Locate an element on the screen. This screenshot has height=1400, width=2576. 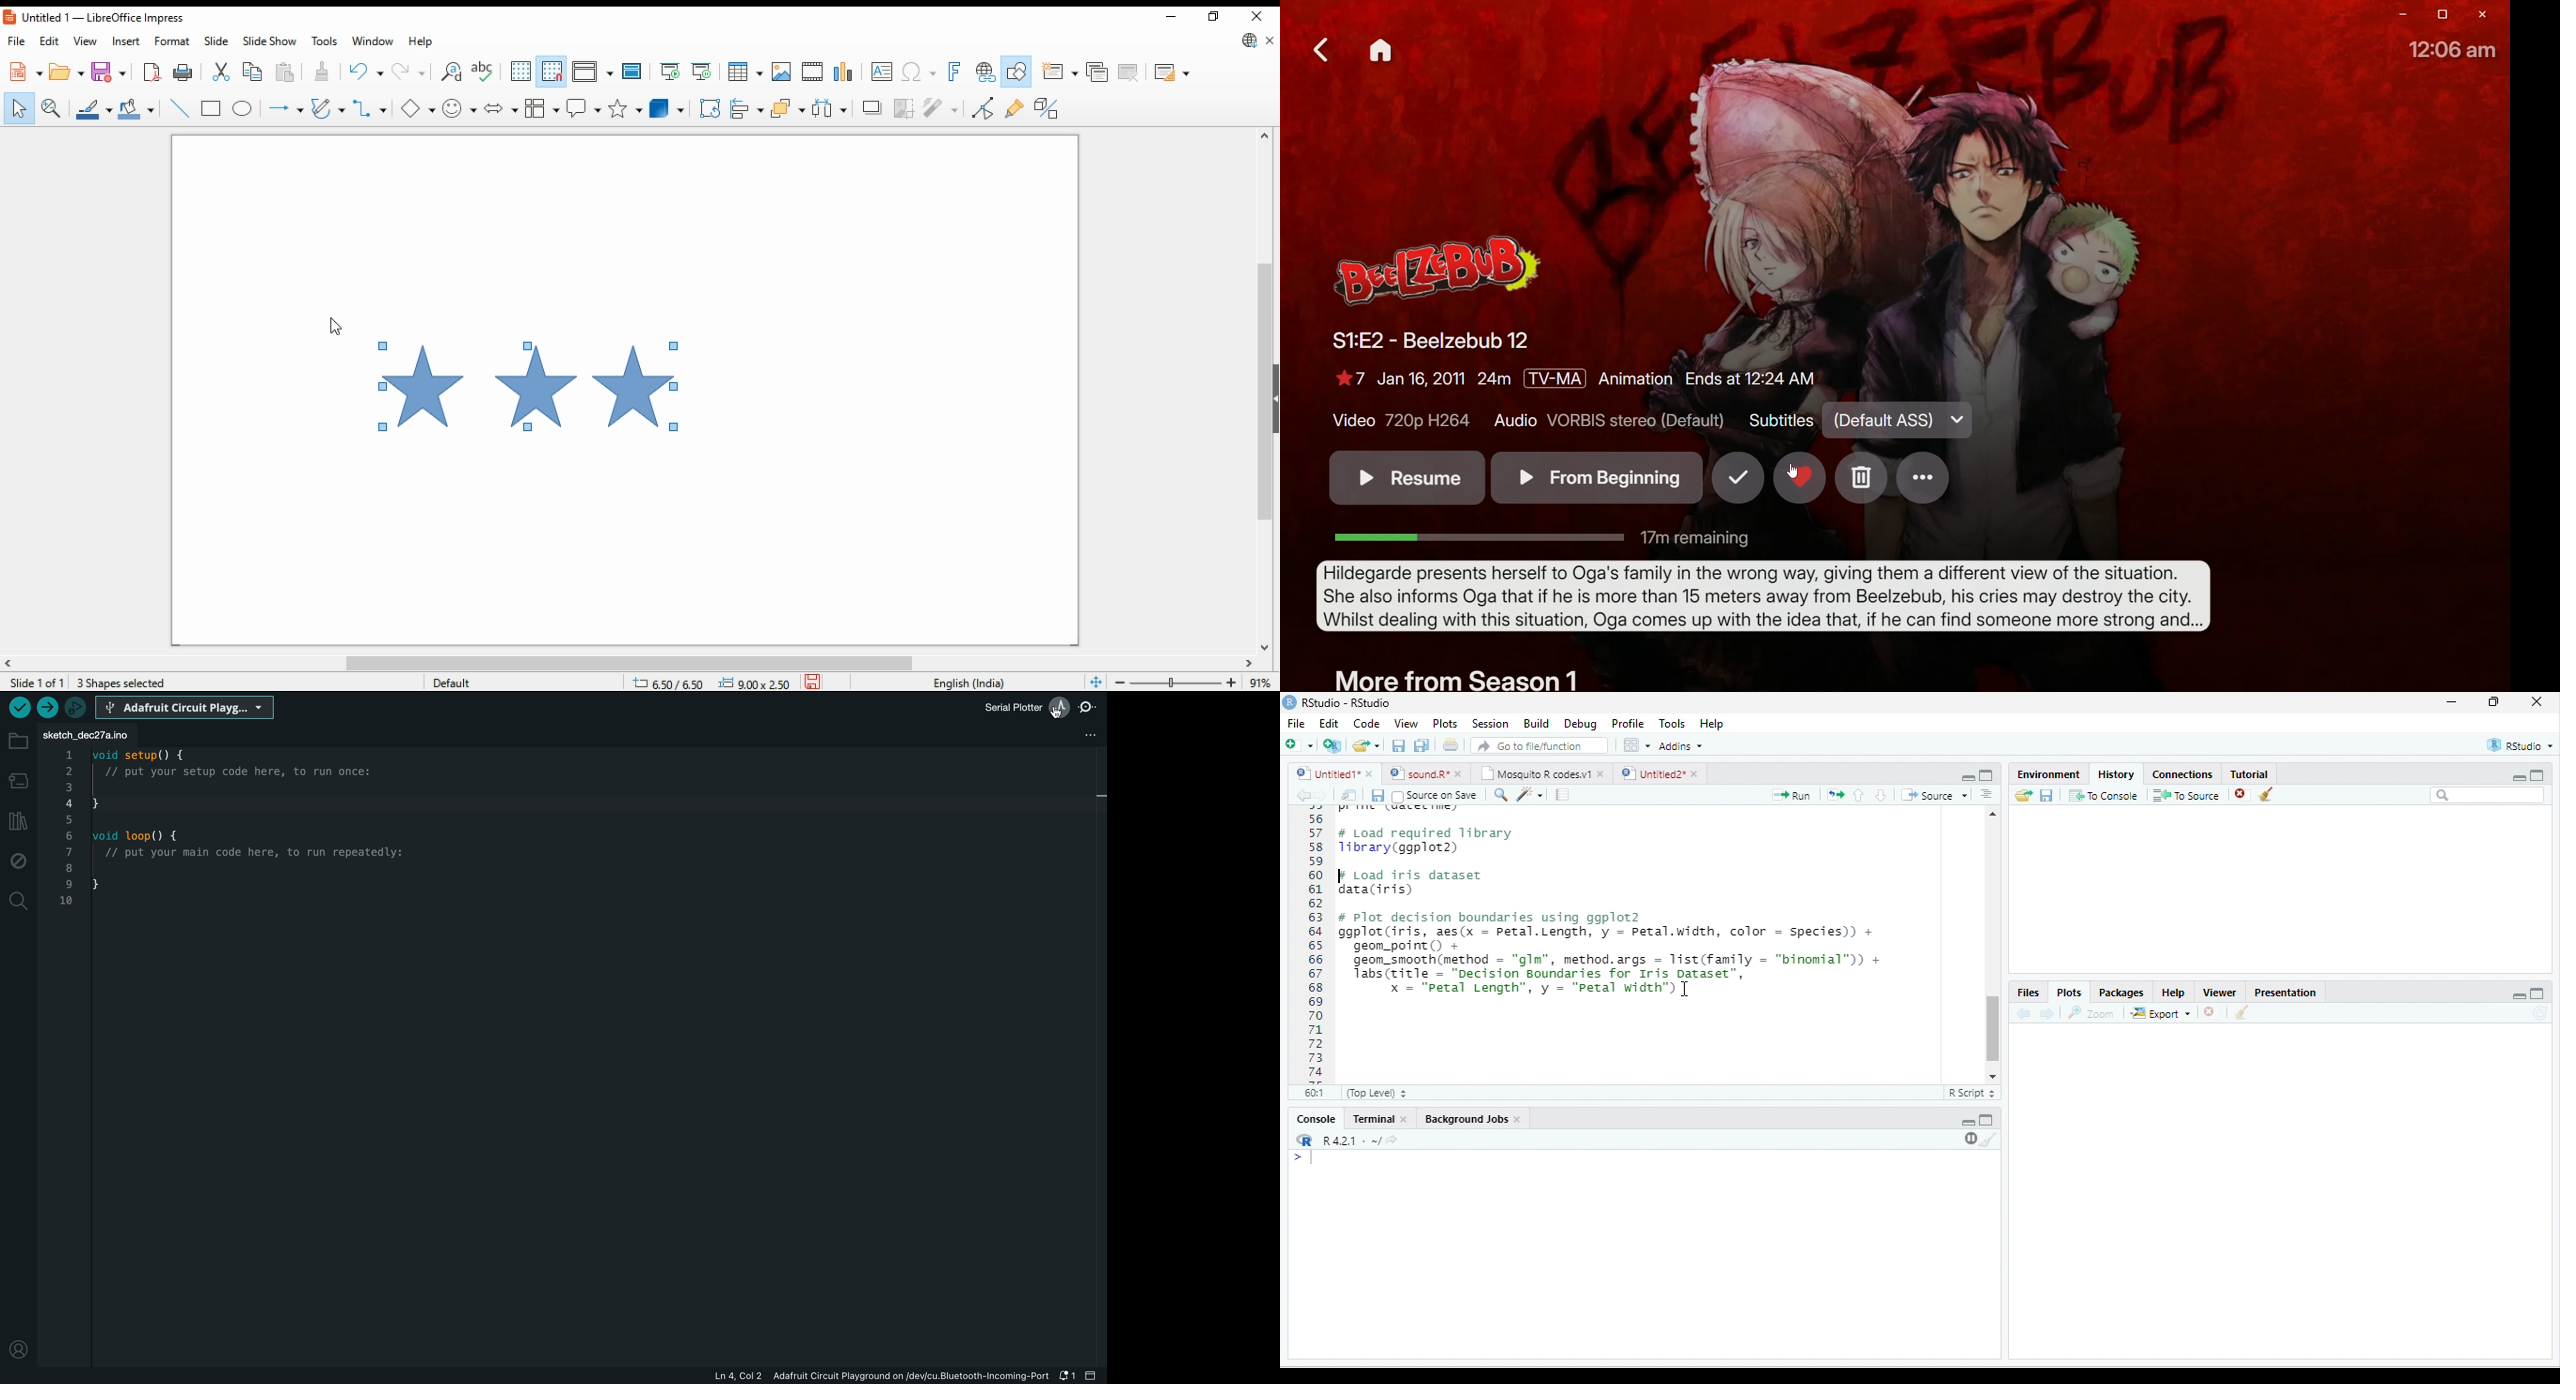
Maximize is located at coordinates (2537, 994).